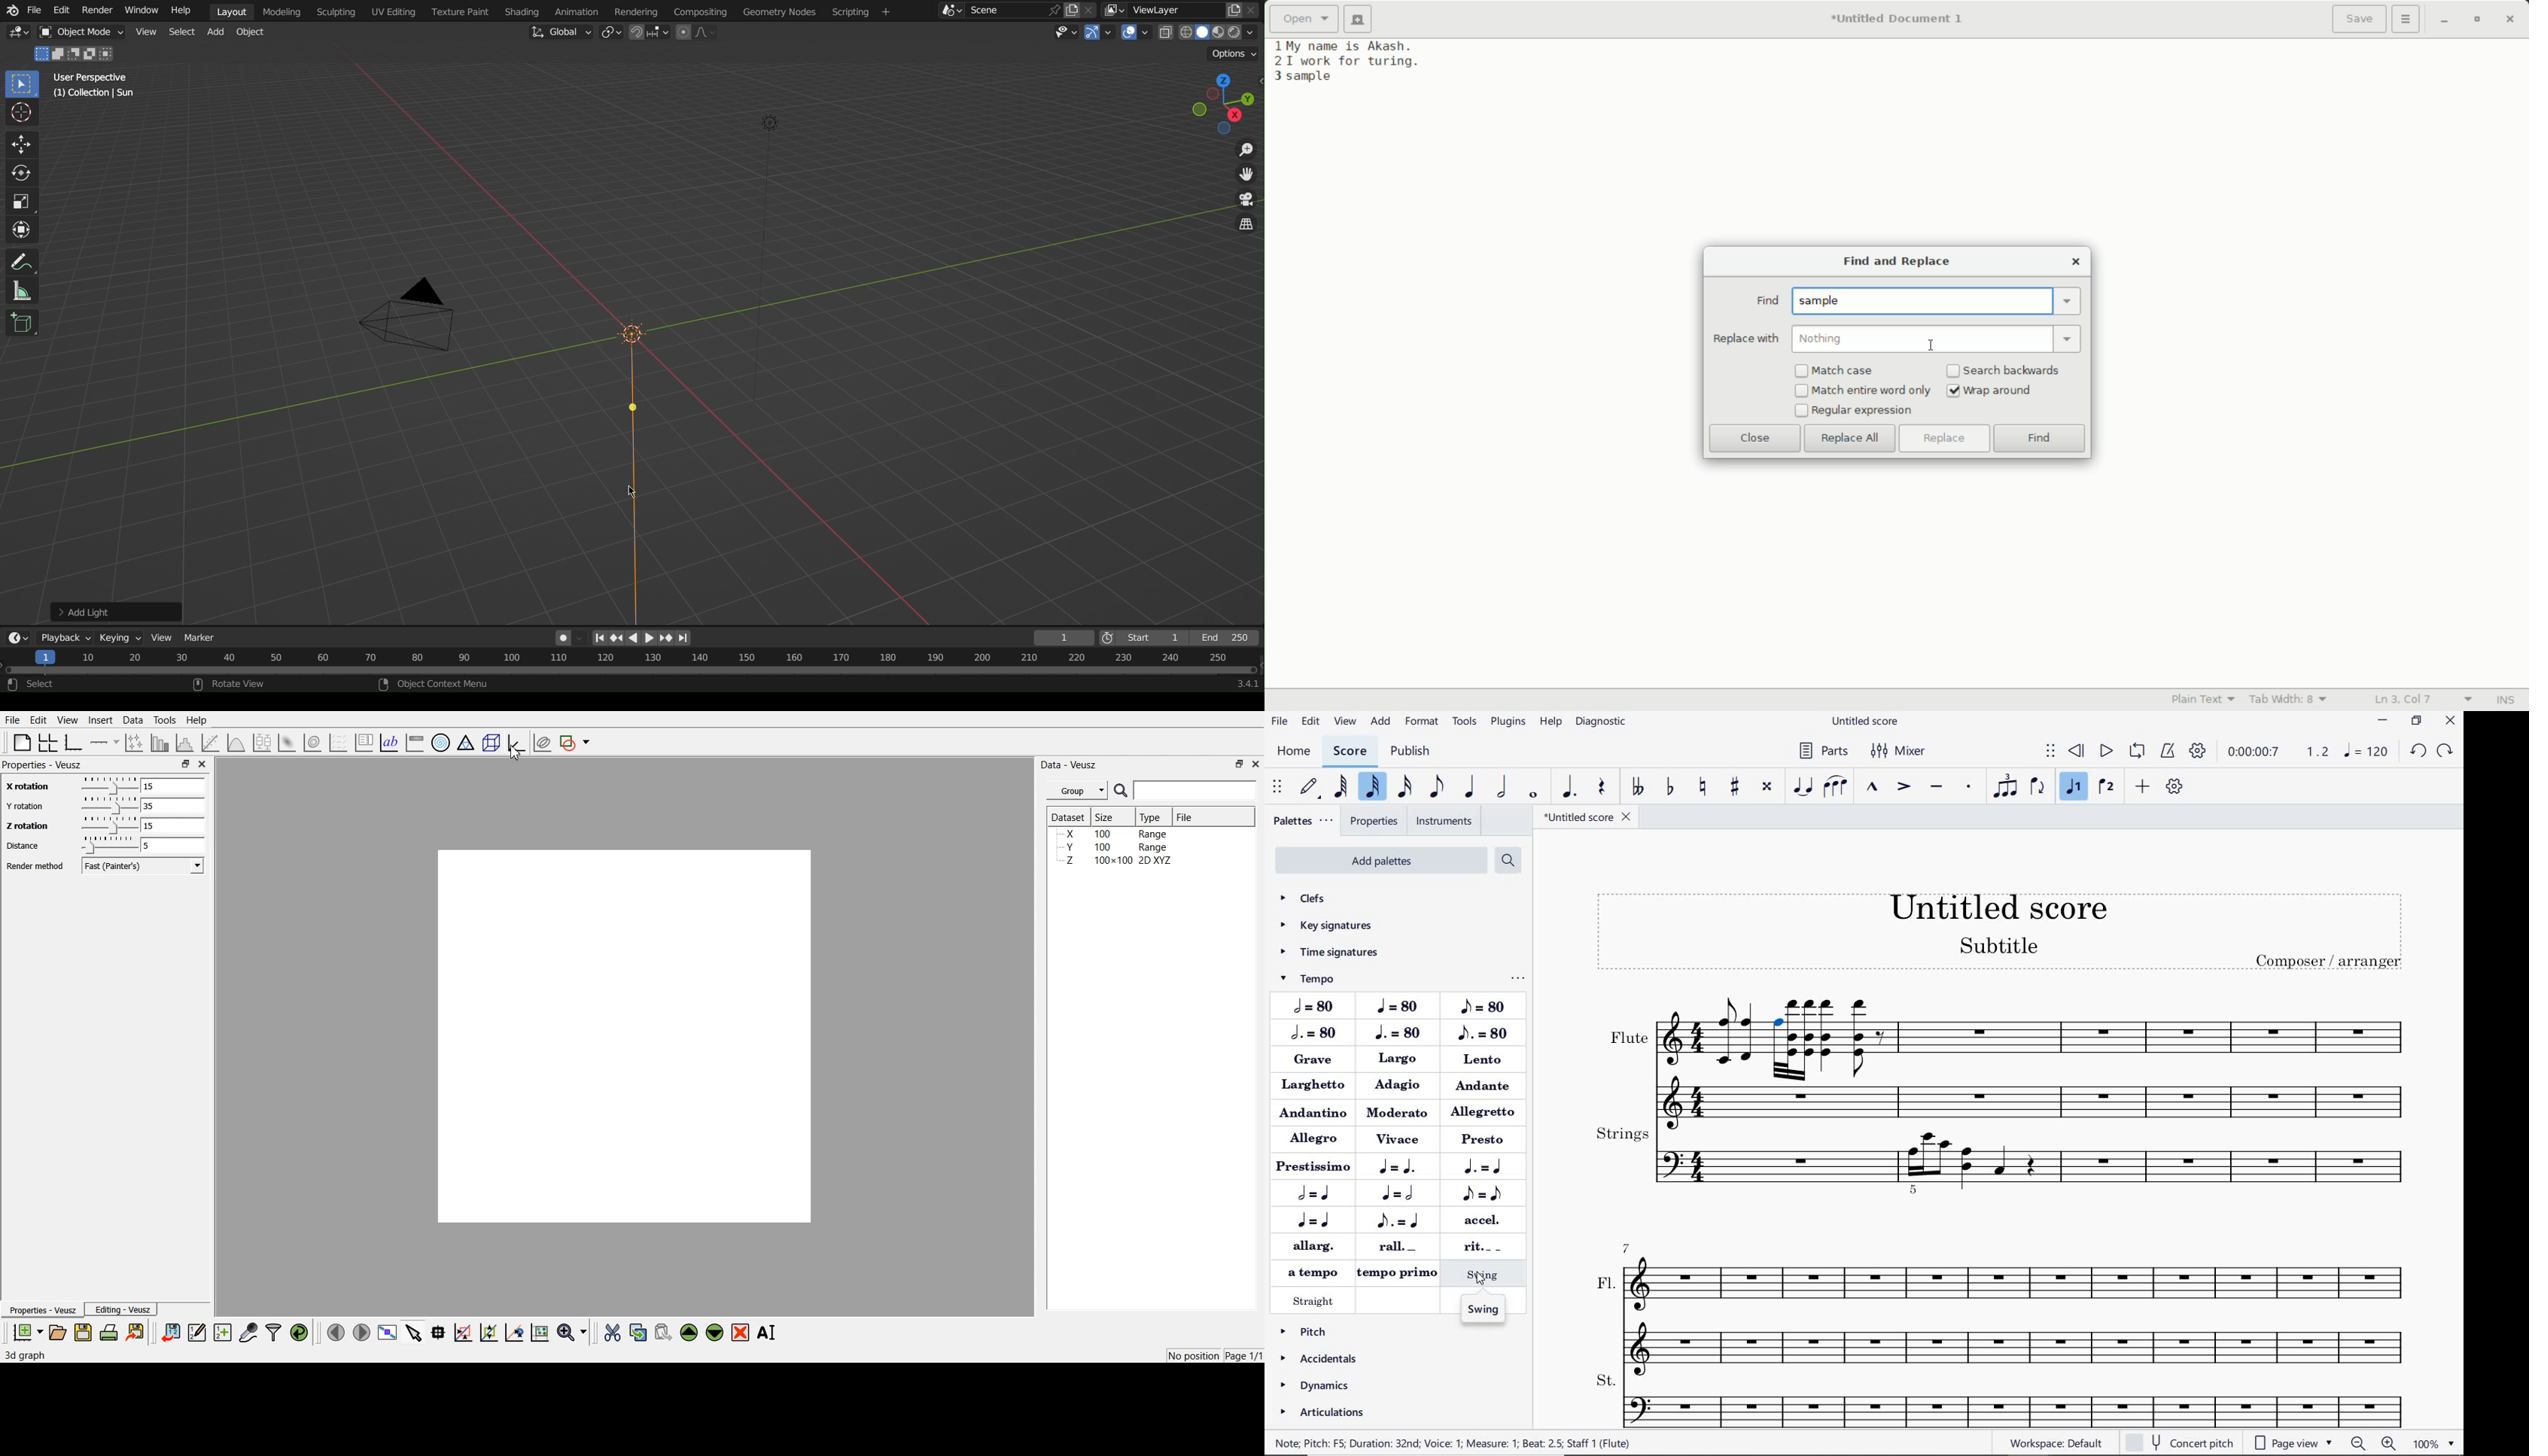  What do you see at coordinates (2013, 1163) in the screenshot?
I see `strings` at bounding box center [2013, 1163].